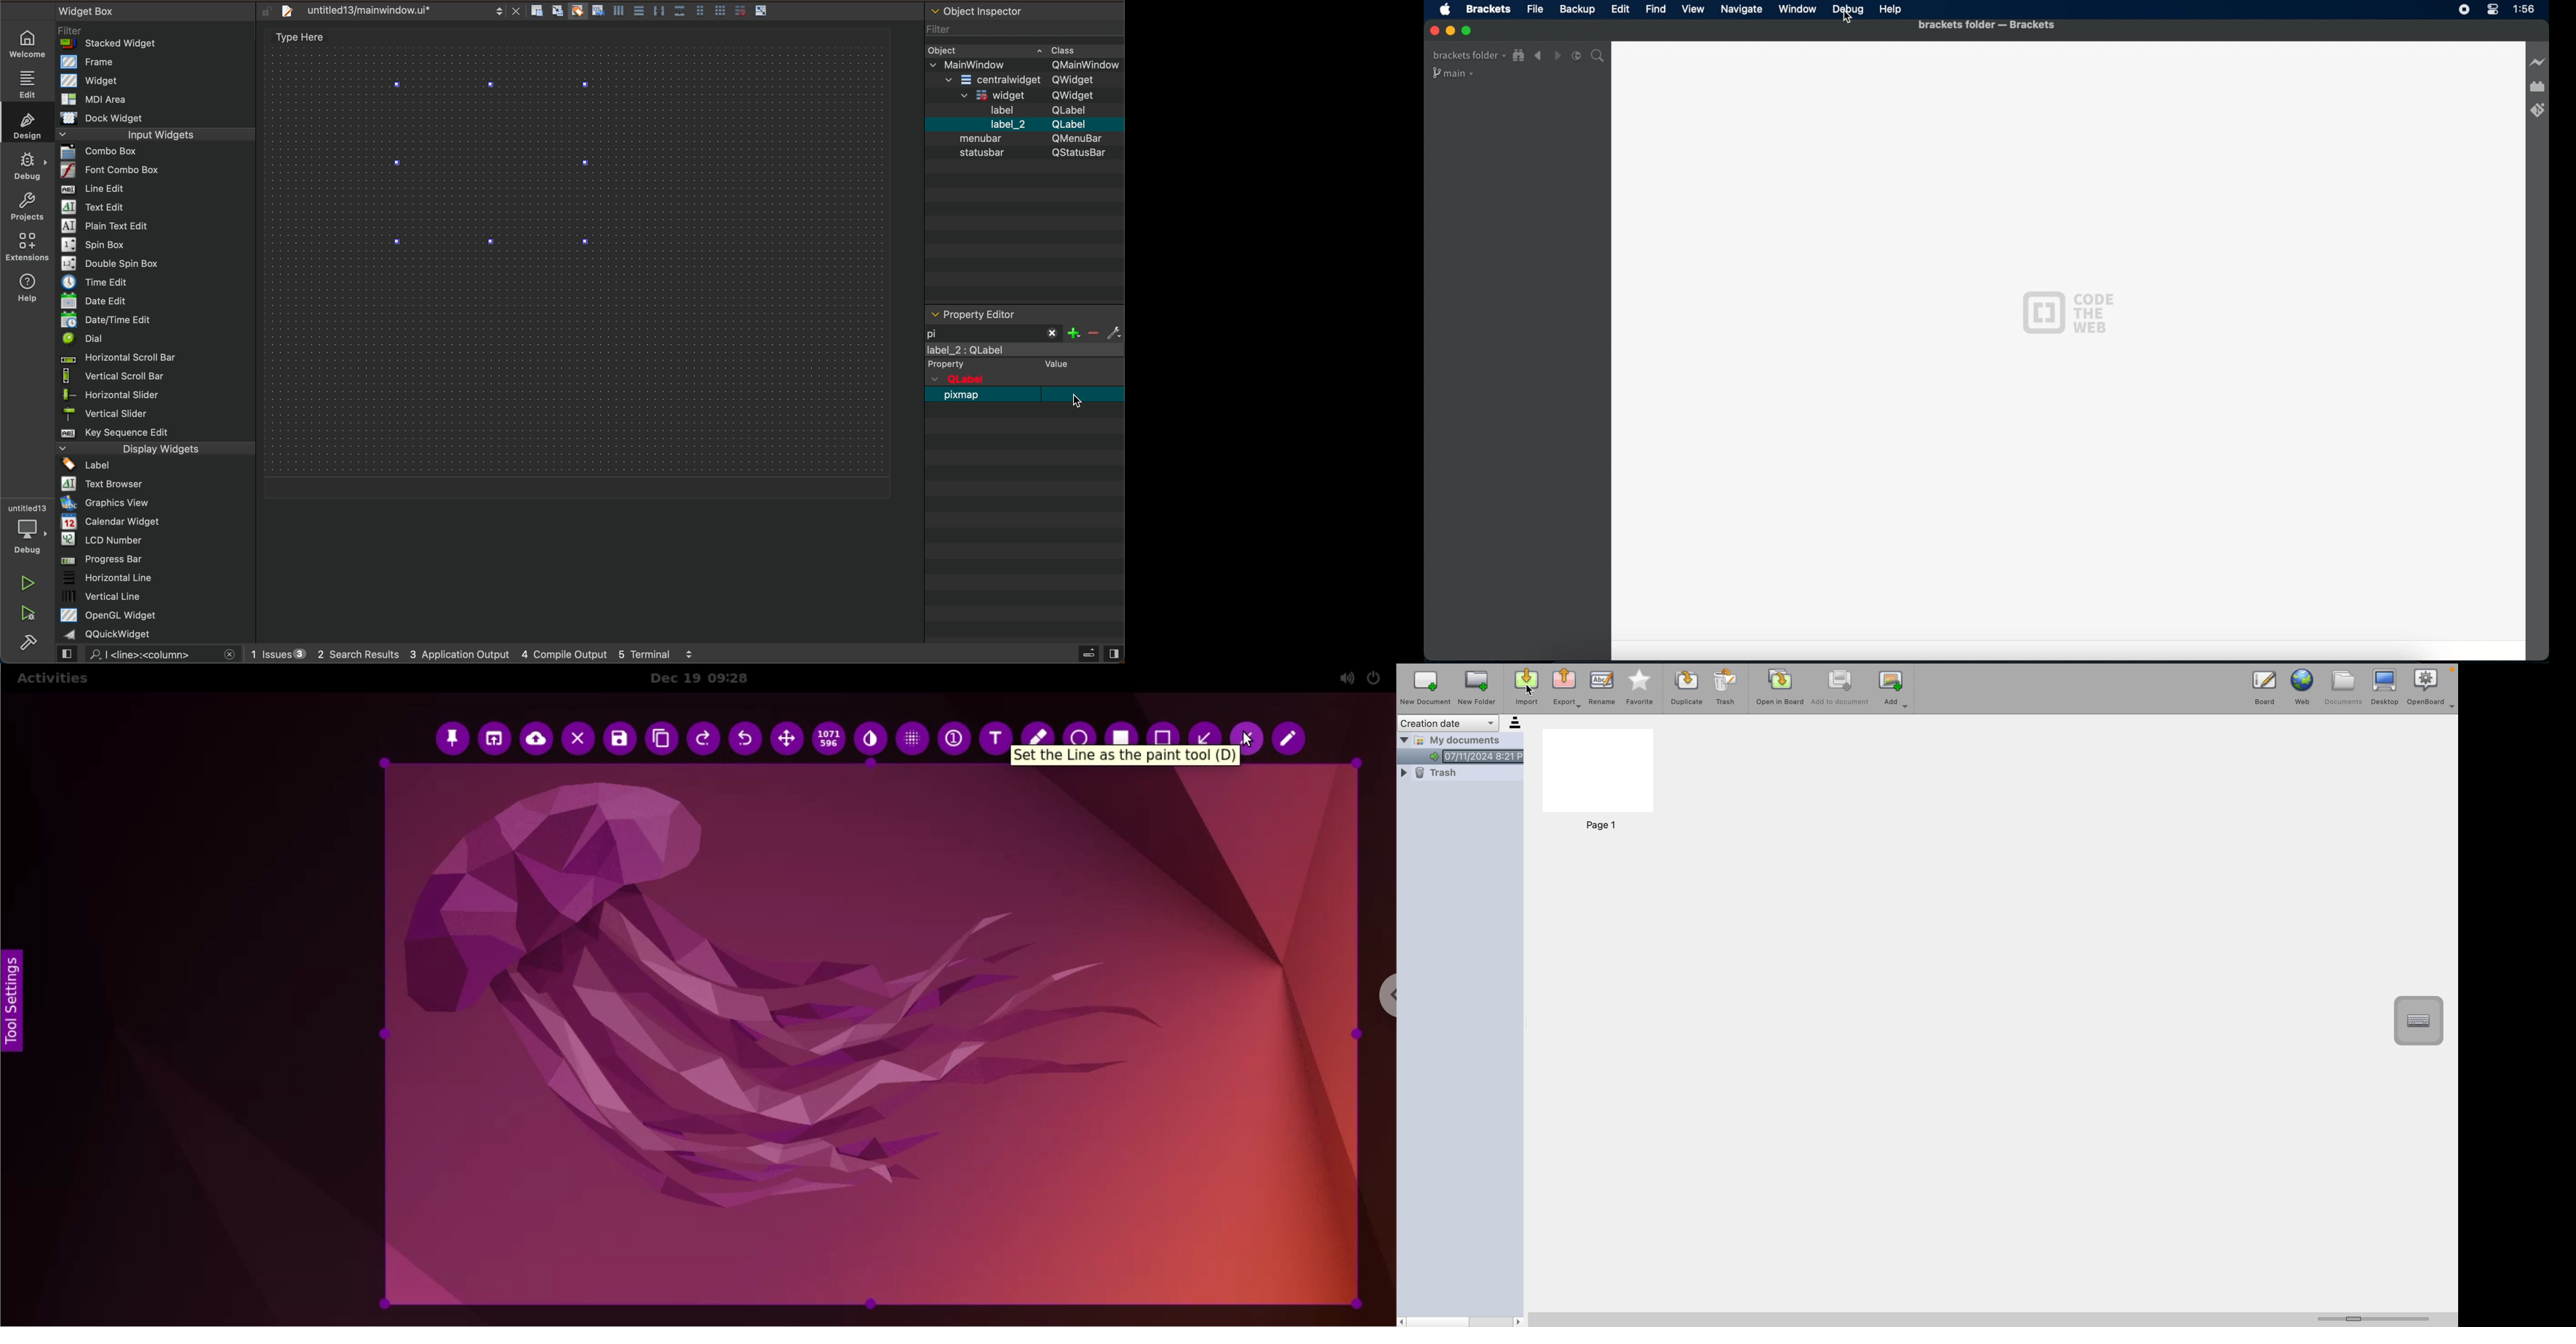 Image resolution: width=2576 pixels, height=1344 pixels. What do you see at coordinates (17, 1005) in the screenshot?
I see `tool settings` at bounding box center [17, 1005].